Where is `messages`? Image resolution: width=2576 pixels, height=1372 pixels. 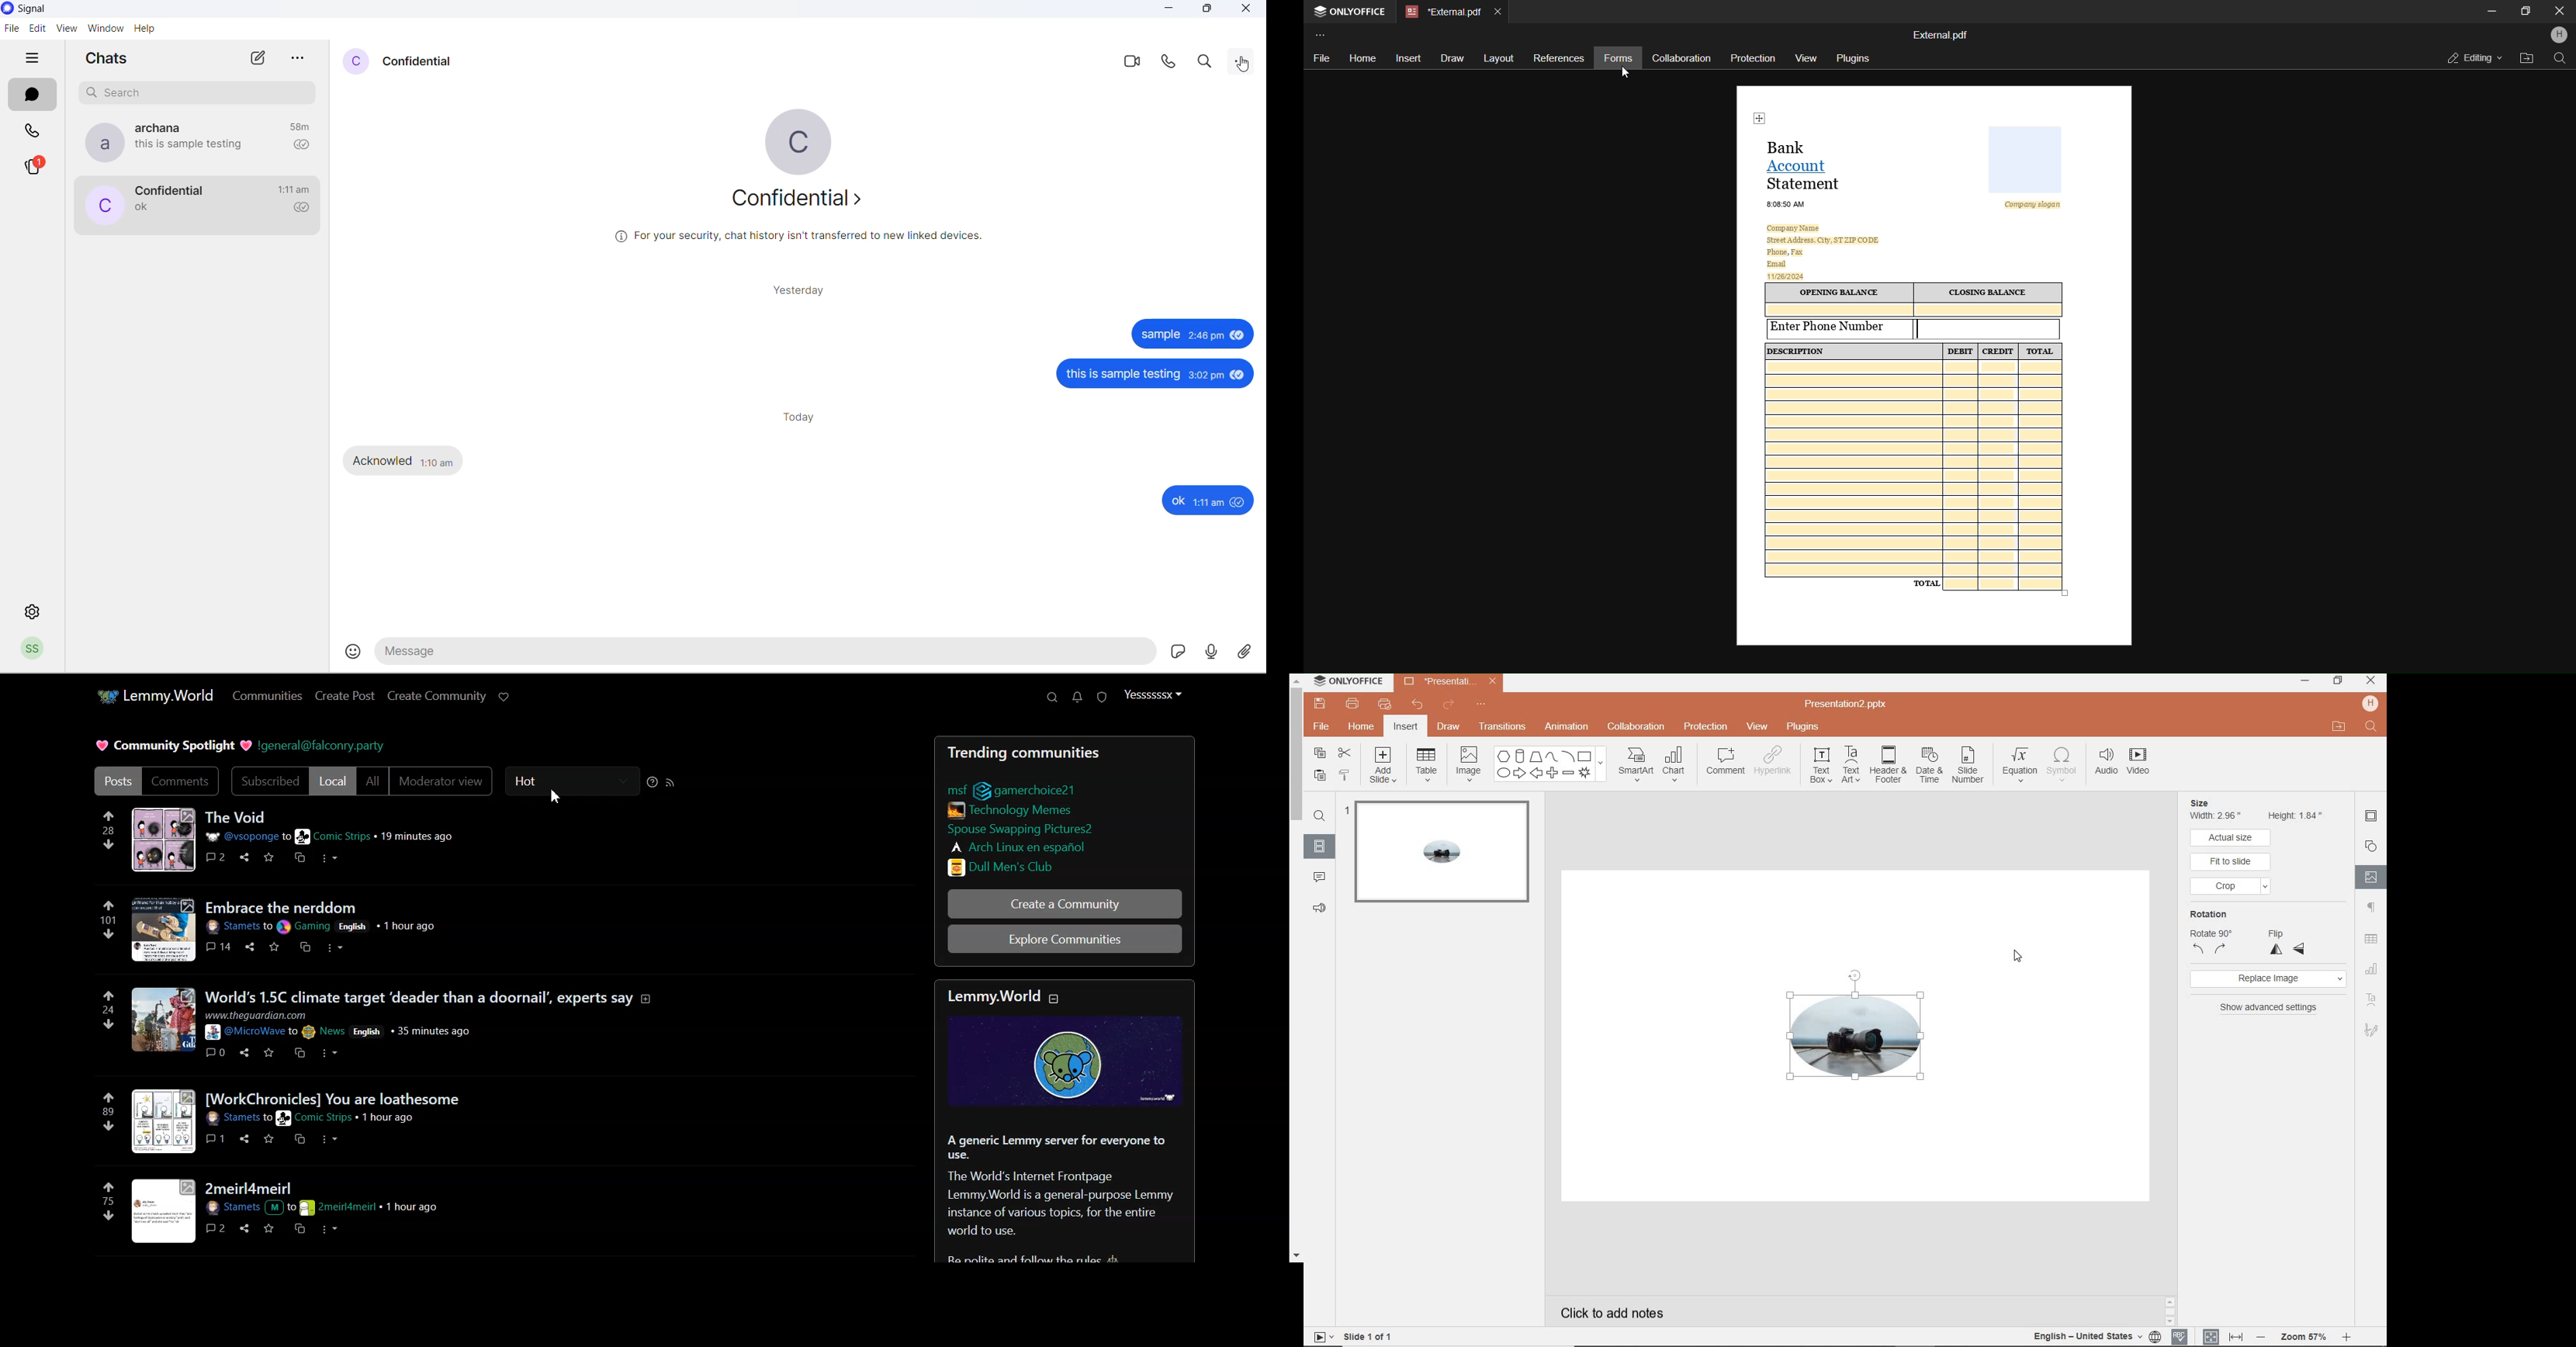
messages is located at coordinates (31, 95).